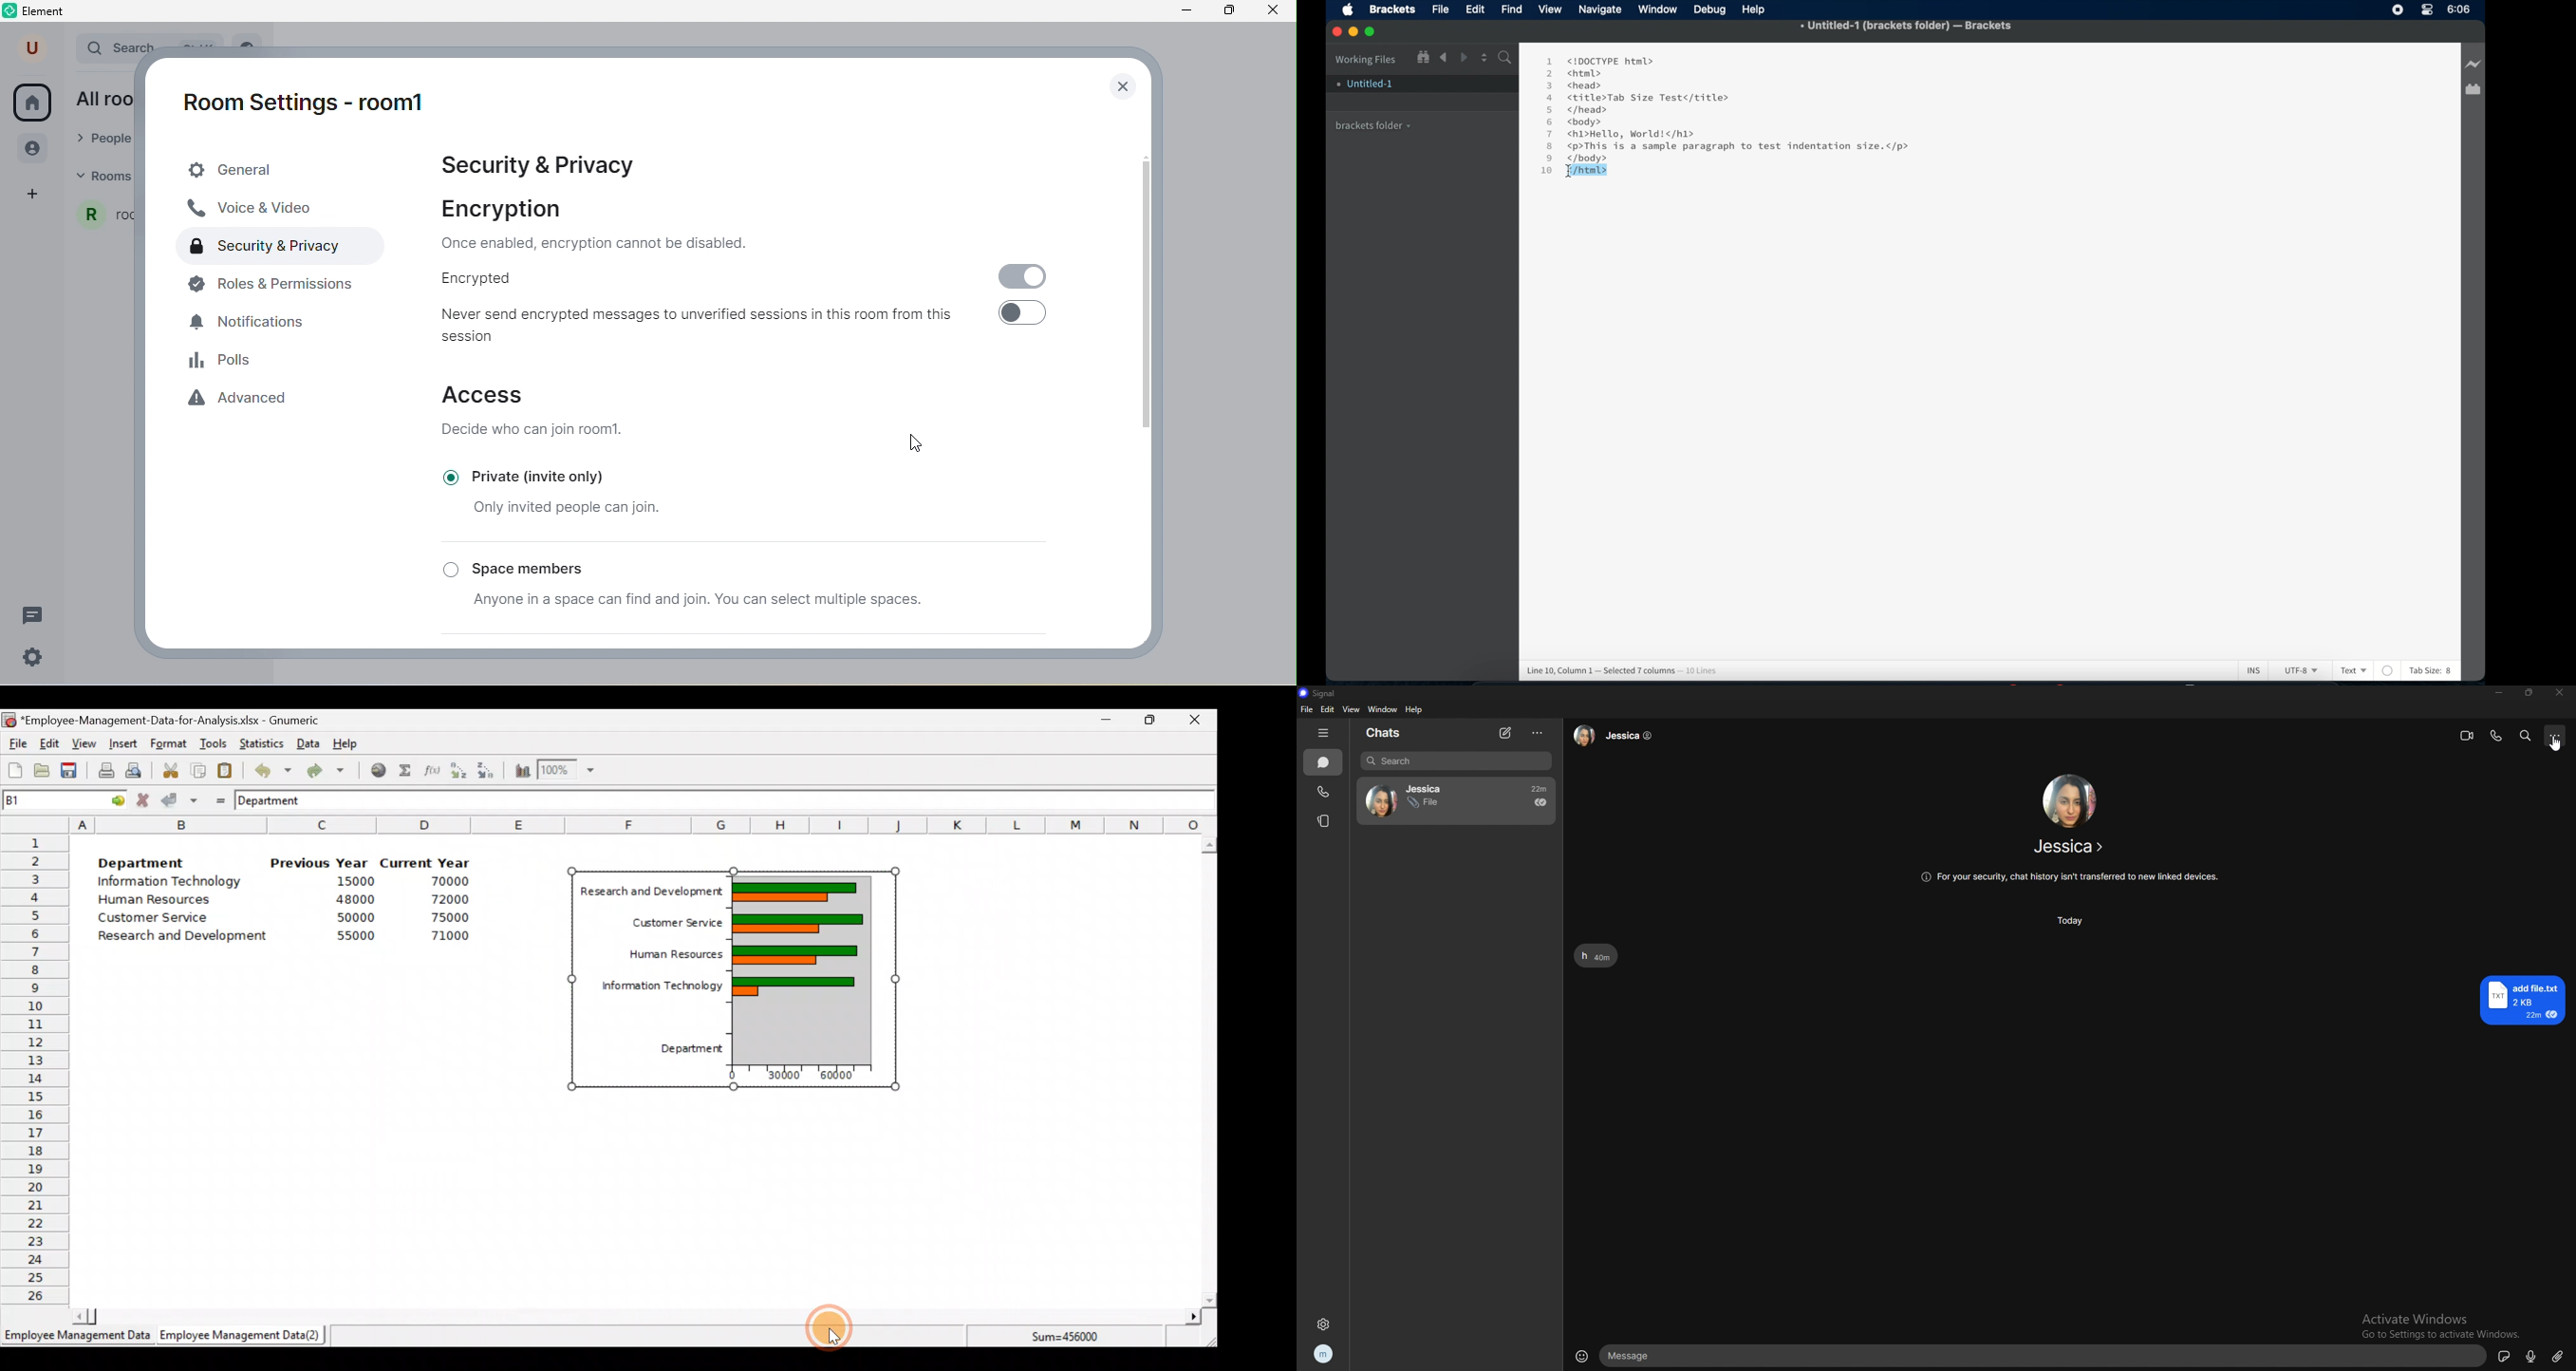  Describe the element at coordinates (1626, 670) in the screenshot. I see `Line 10, Column 1-Selected 7 columns-10 Lines` at that location.